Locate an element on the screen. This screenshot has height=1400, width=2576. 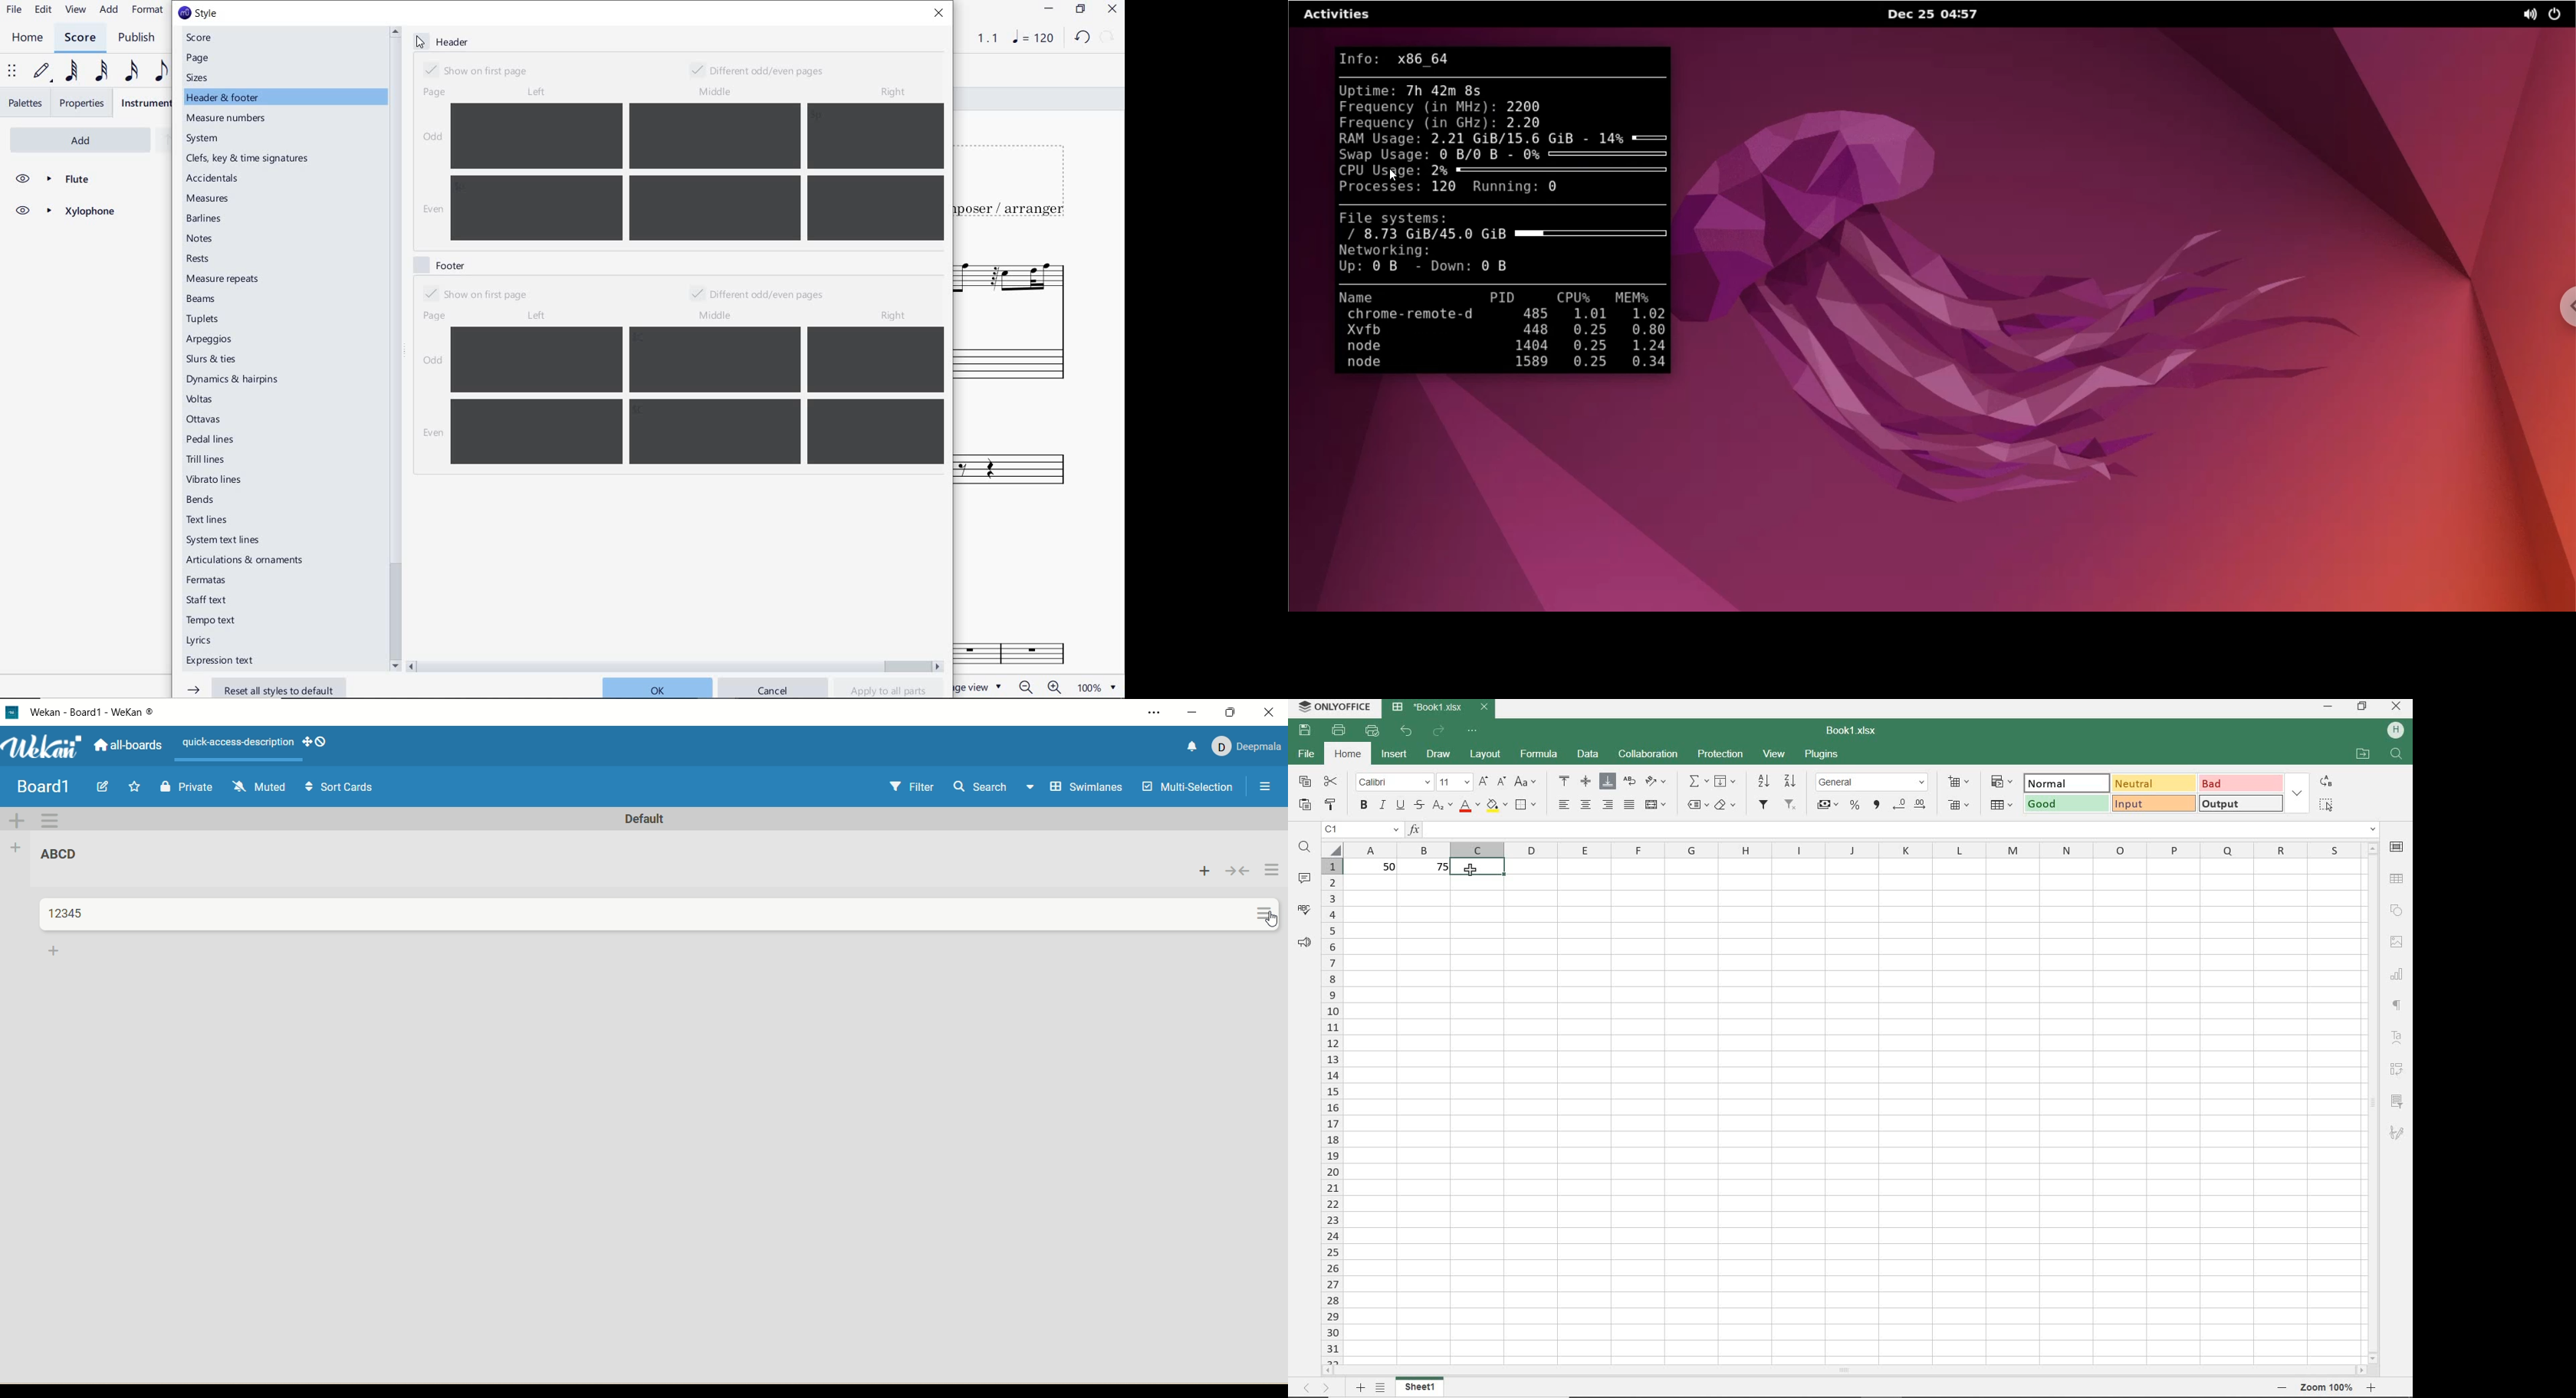
all boards is located at coordinates (127, 743).